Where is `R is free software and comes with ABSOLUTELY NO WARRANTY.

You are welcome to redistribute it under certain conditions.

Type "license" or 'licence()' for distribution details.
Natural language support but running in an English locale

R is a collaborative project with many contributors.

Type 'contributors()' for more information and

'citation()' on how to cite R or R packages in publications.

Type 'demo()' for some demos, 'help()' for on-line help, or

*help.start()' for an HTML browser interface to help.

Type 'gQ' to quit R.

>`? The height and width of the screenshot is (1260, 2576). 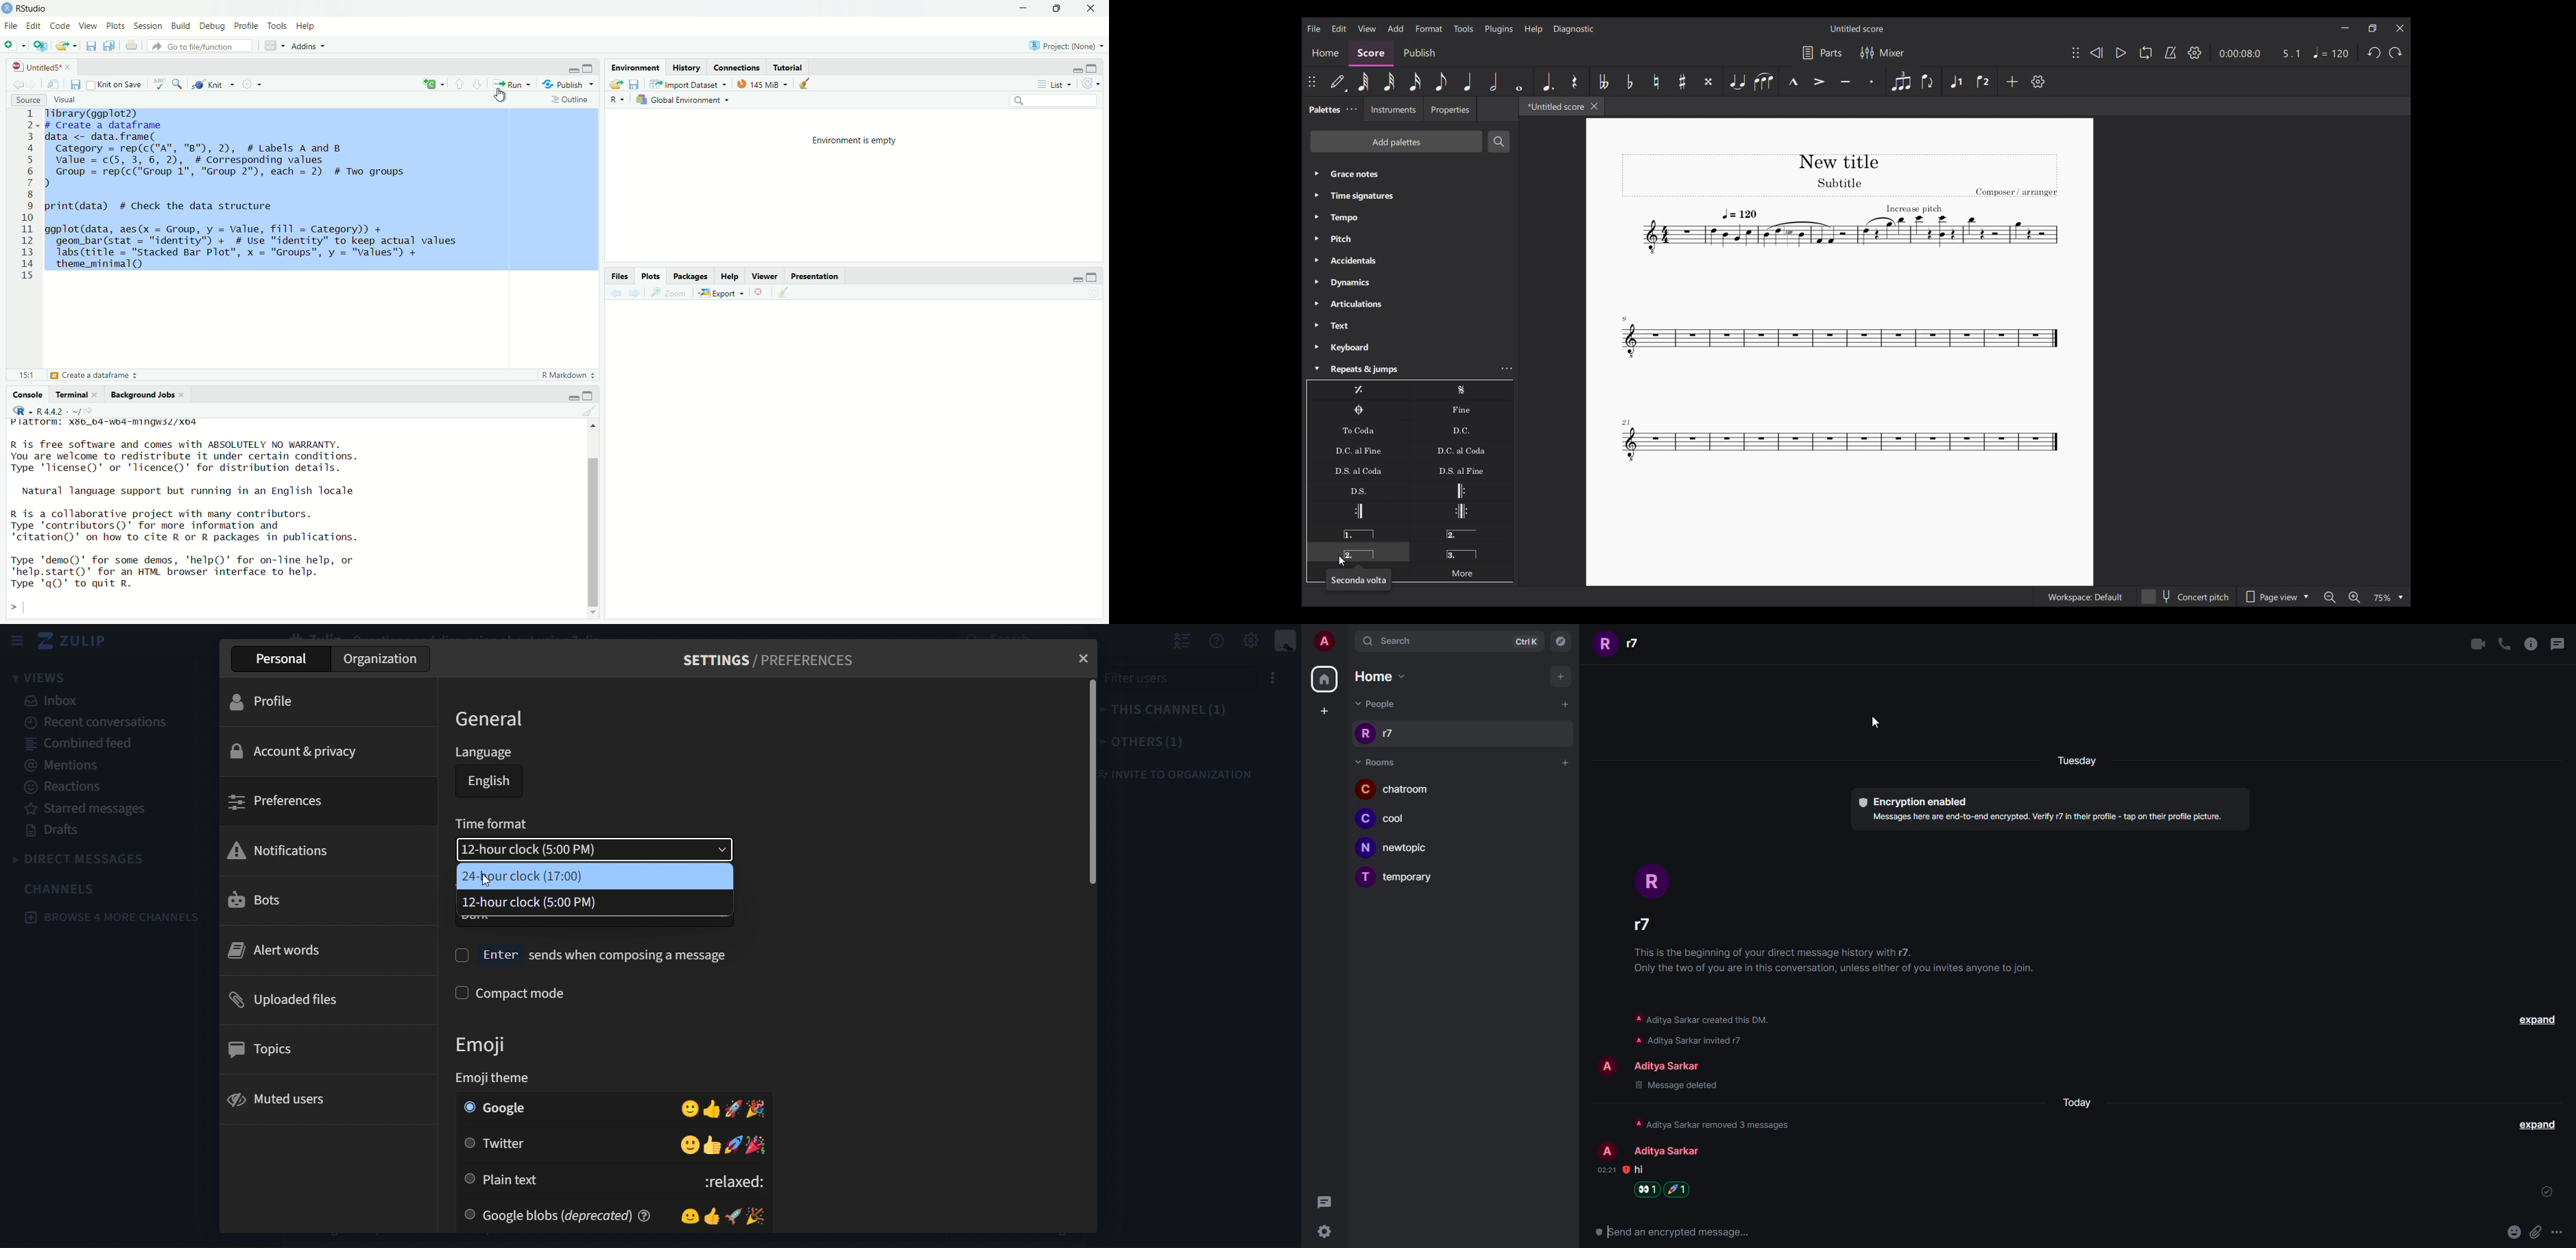
R is free software and comes with ABSOLUTELY NO WARRANTY.

You are welcome to redistribute it under certain conditions.

Type "license" or 'licence()' for distribution details.
Natural language support but running in an English locale

R is a collaborative project with many contributors.

Type 'contributors()' for more information and

'citation()' on how to cite R or R packages in publications.

Type 'demo()' for some demos, 'help()' for on-line help, or

*help.start()' for an HTML browser interface to help.

Type 'gQ' to quit R.

> is located at coordinates (207, 529).